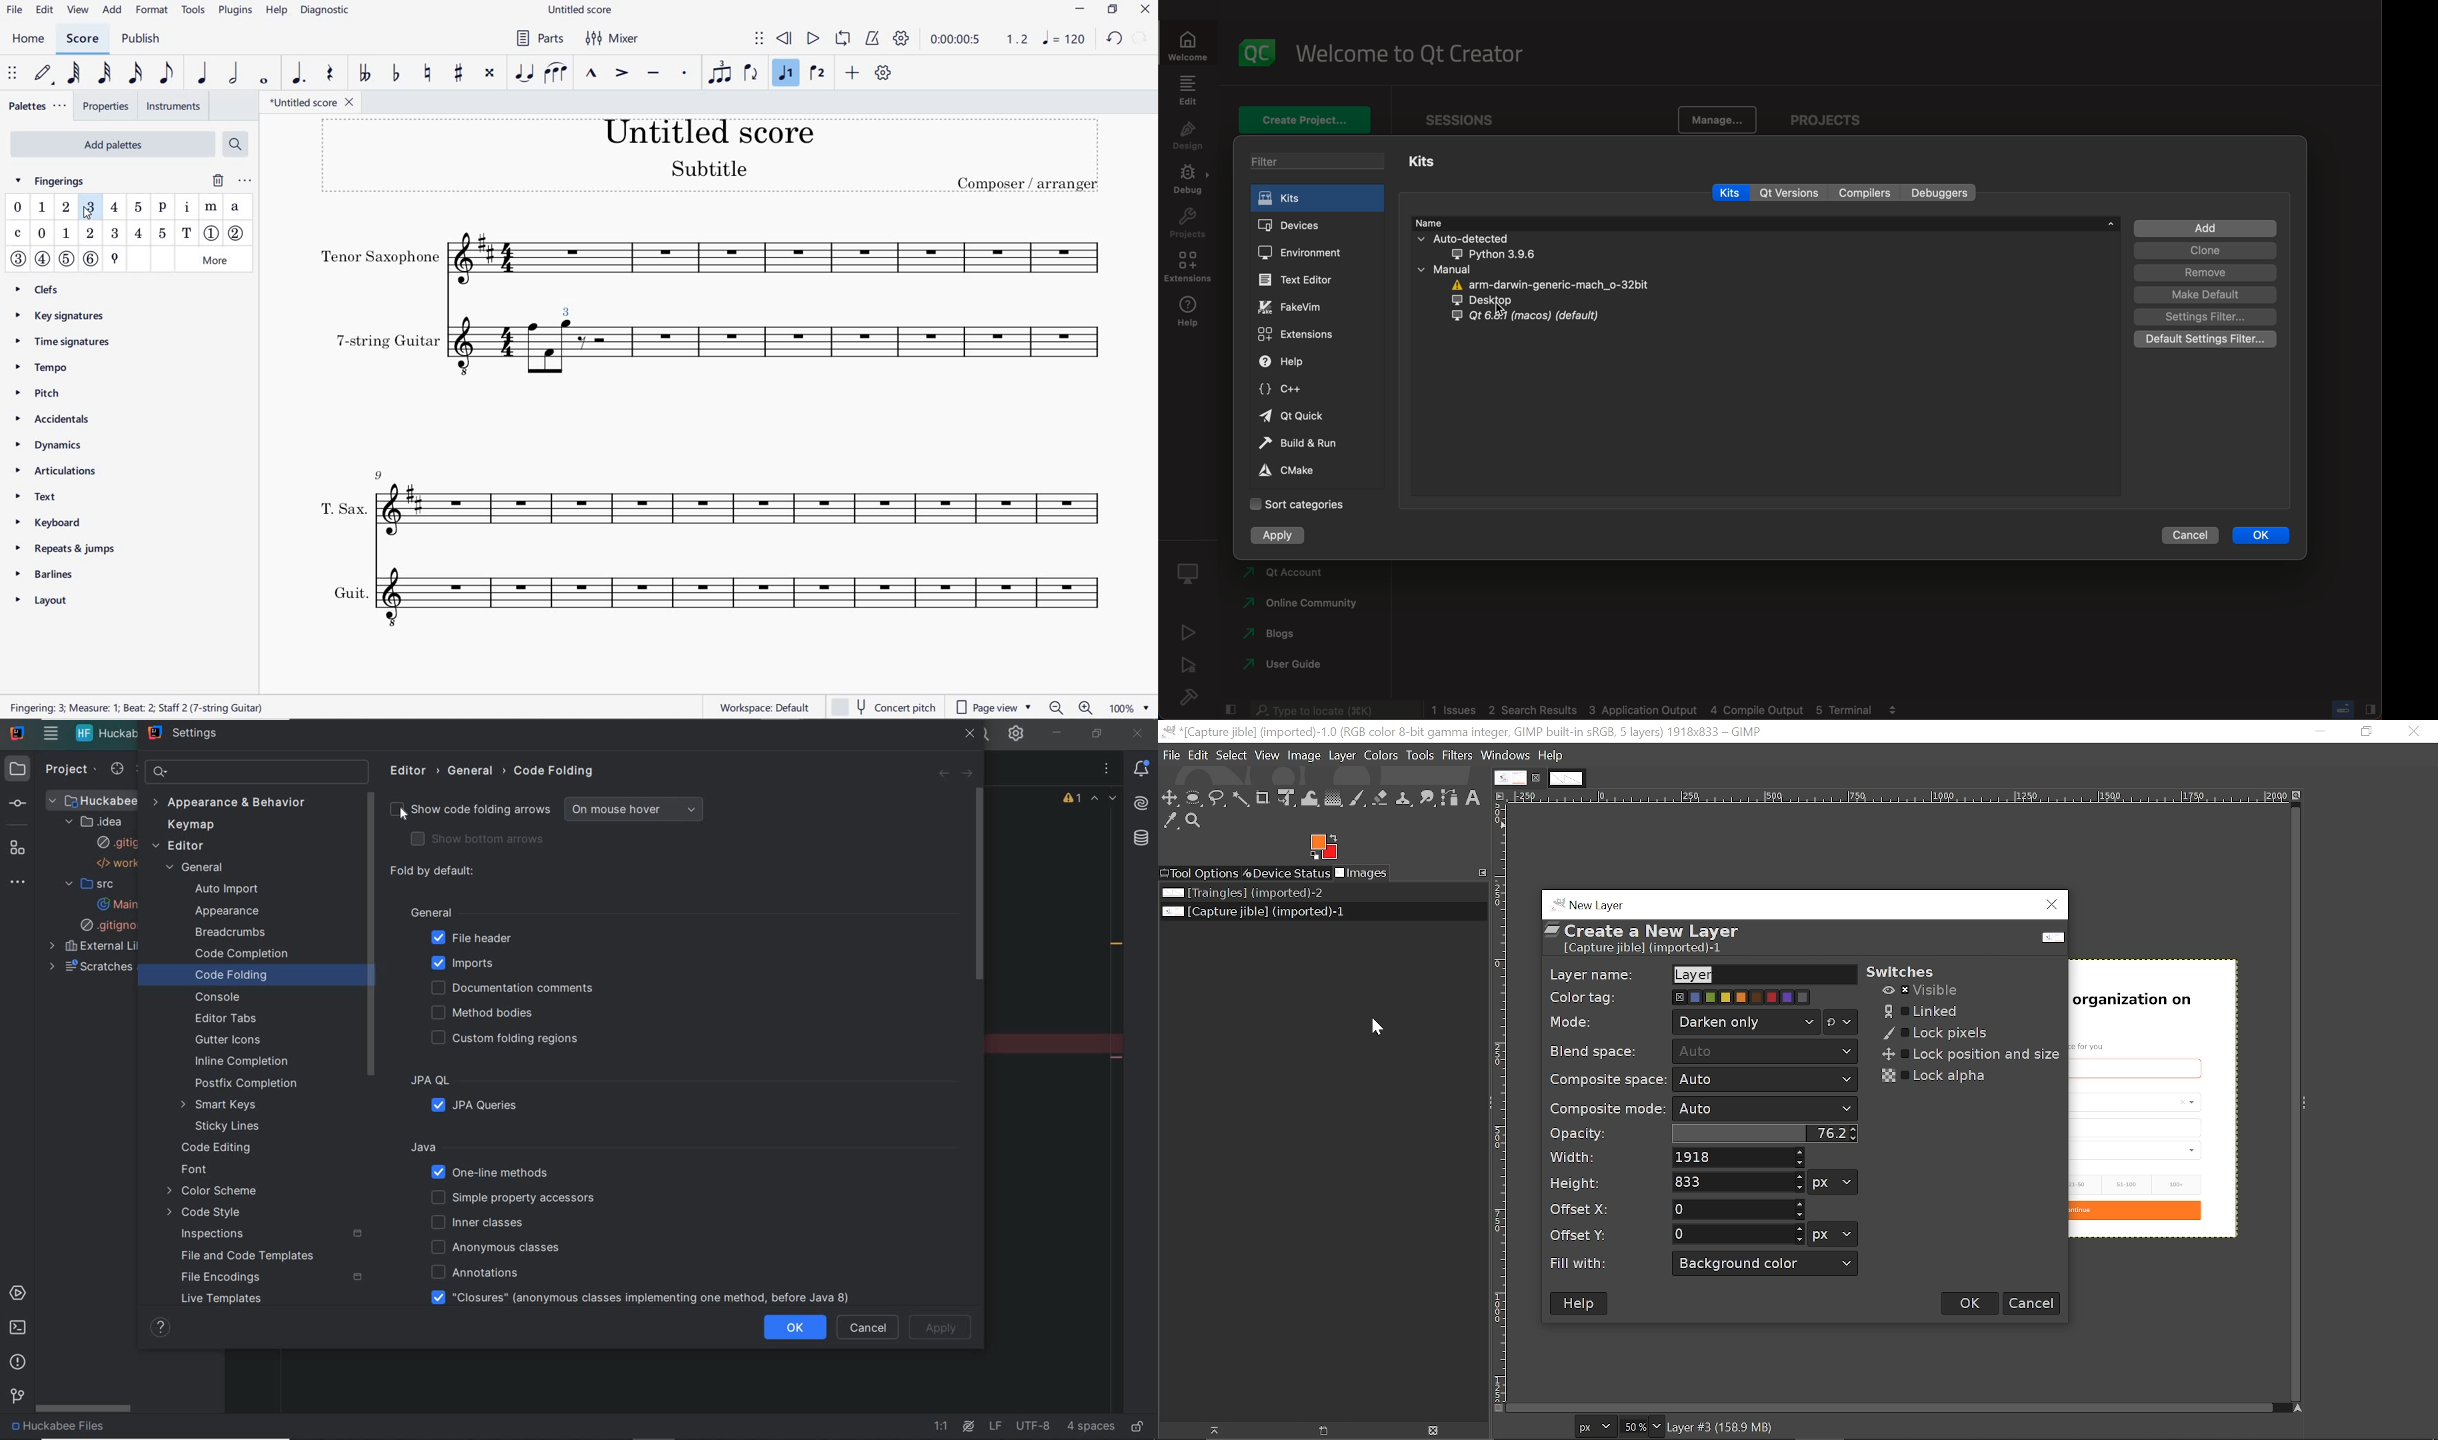 The image size is (2464, 1456). What do you see at coordinates (63, 548) in the screenshot?
I see `REPEATS & JUMPS` at bounding box center [63, 548].